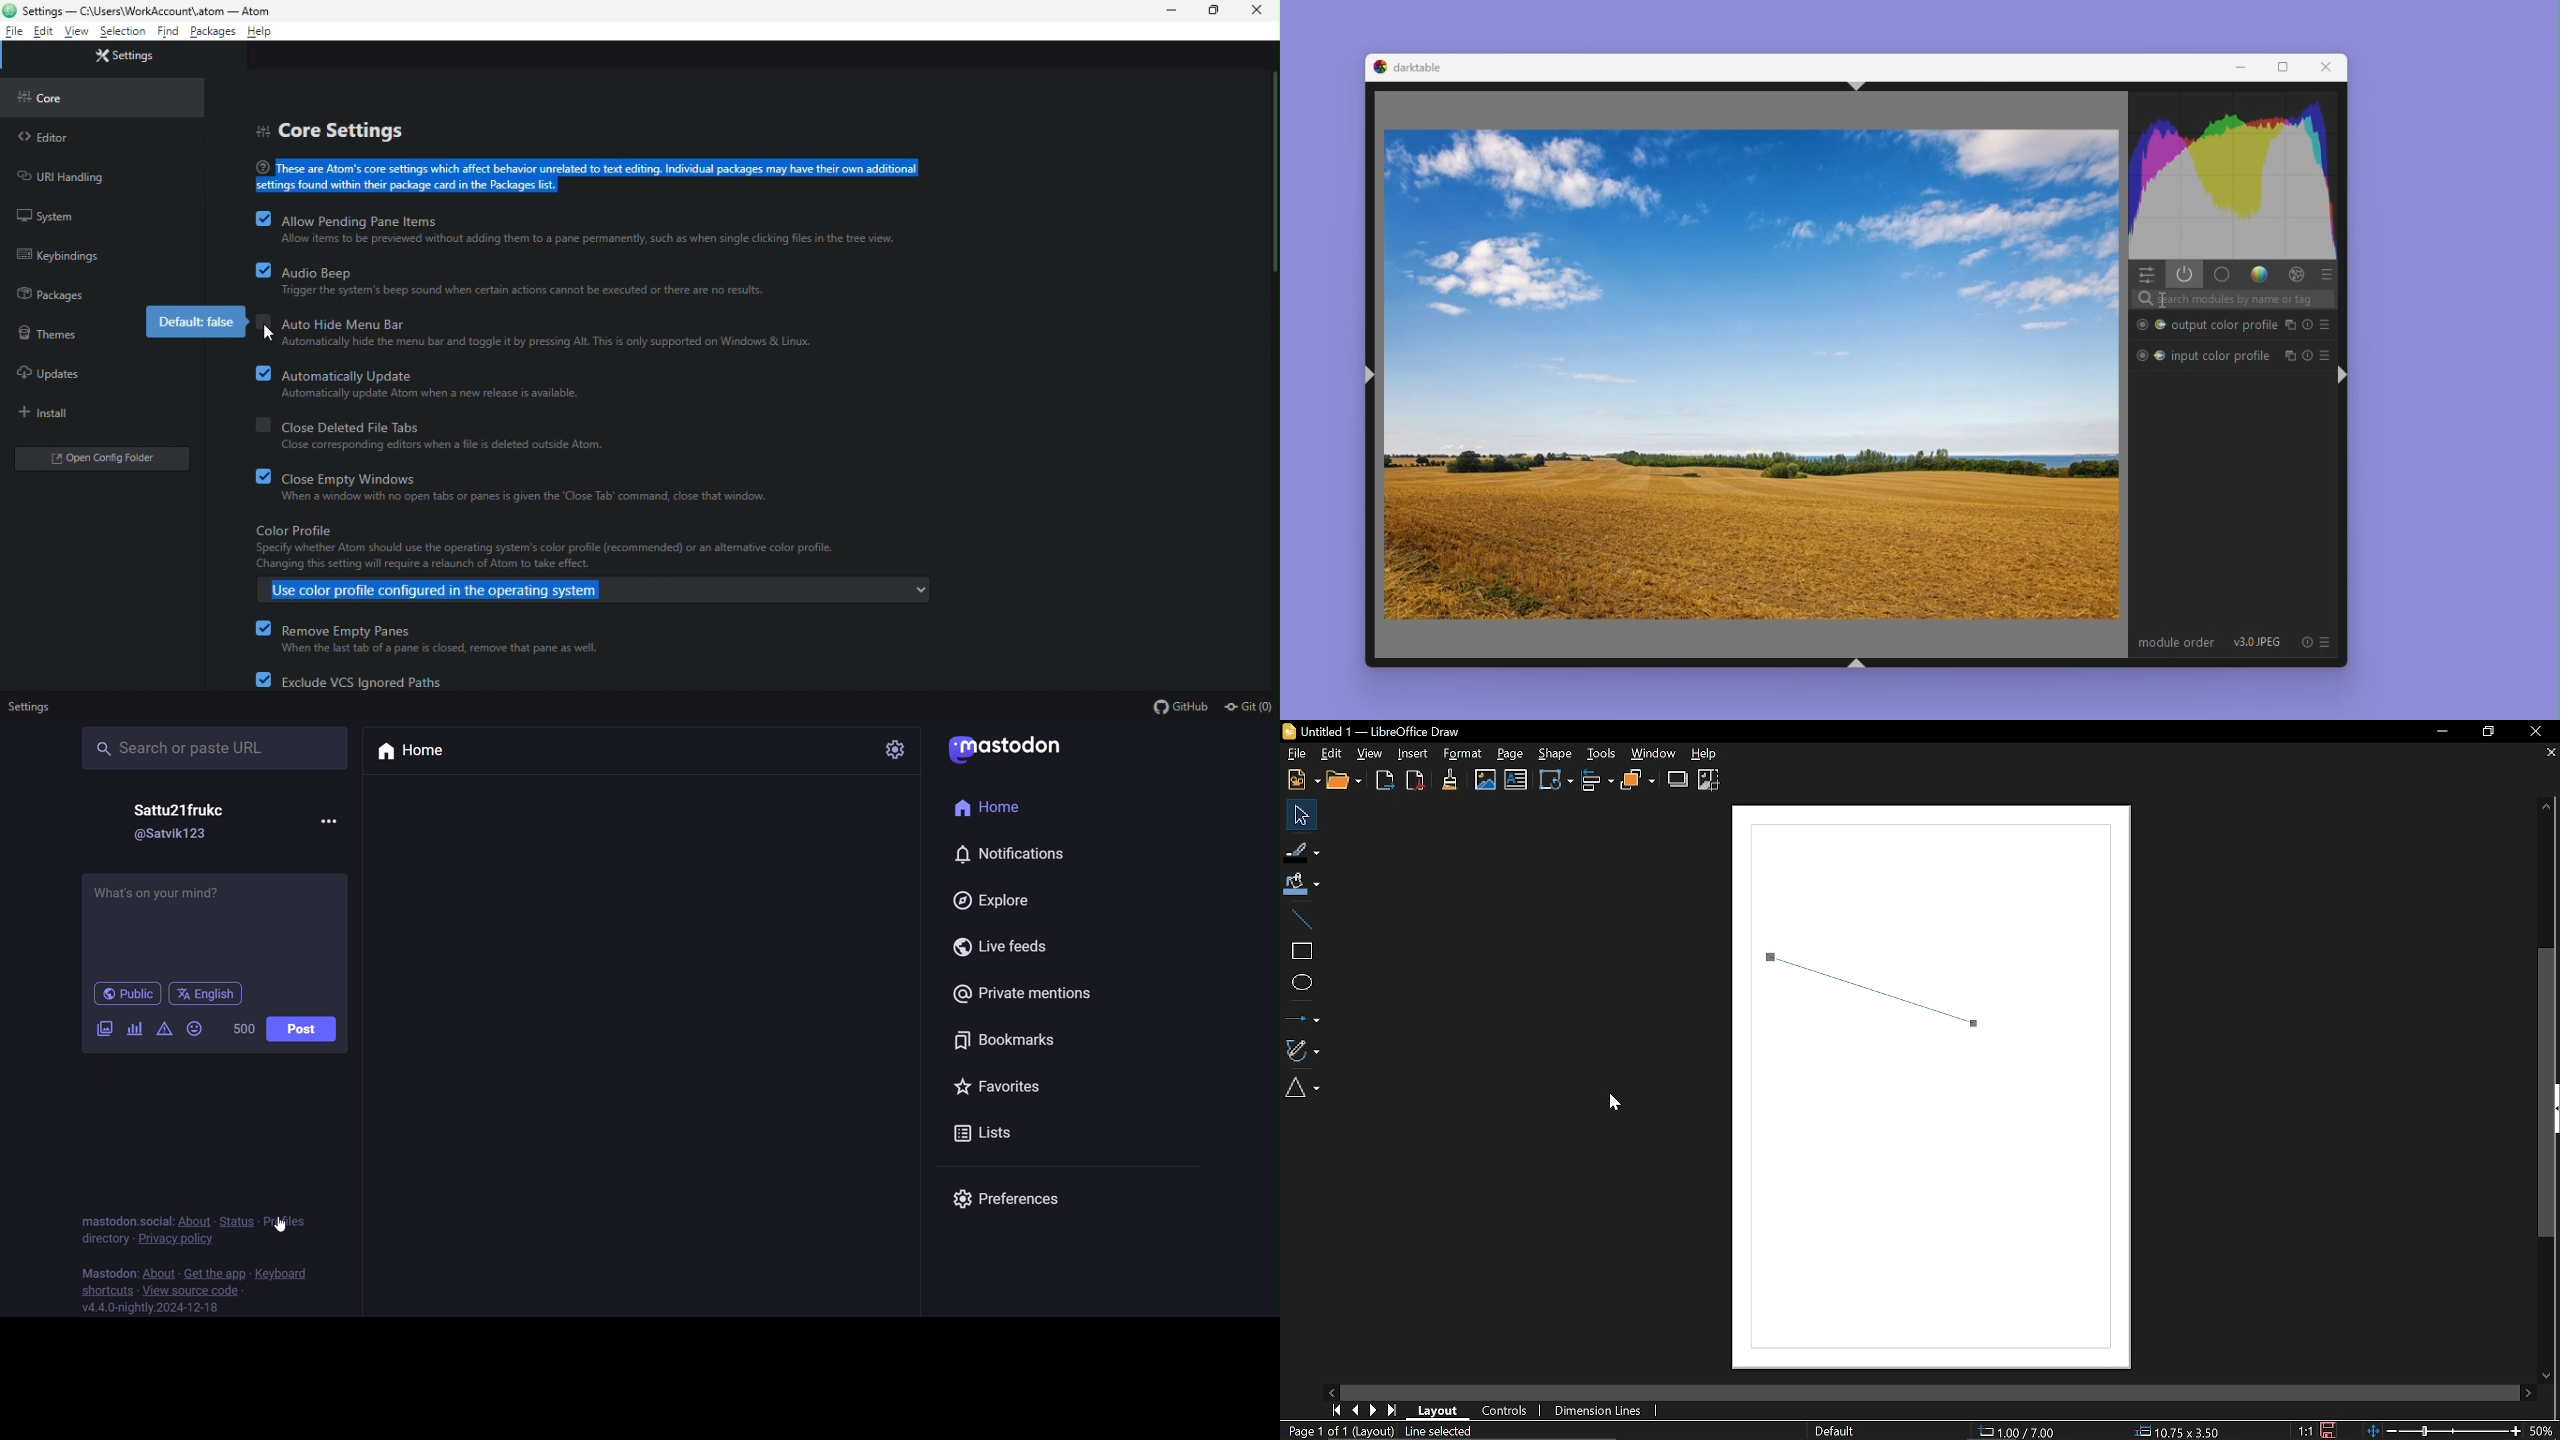  Describe the element at coordinates (1554, 754) in the screenshot. I see `Shape` at that location.